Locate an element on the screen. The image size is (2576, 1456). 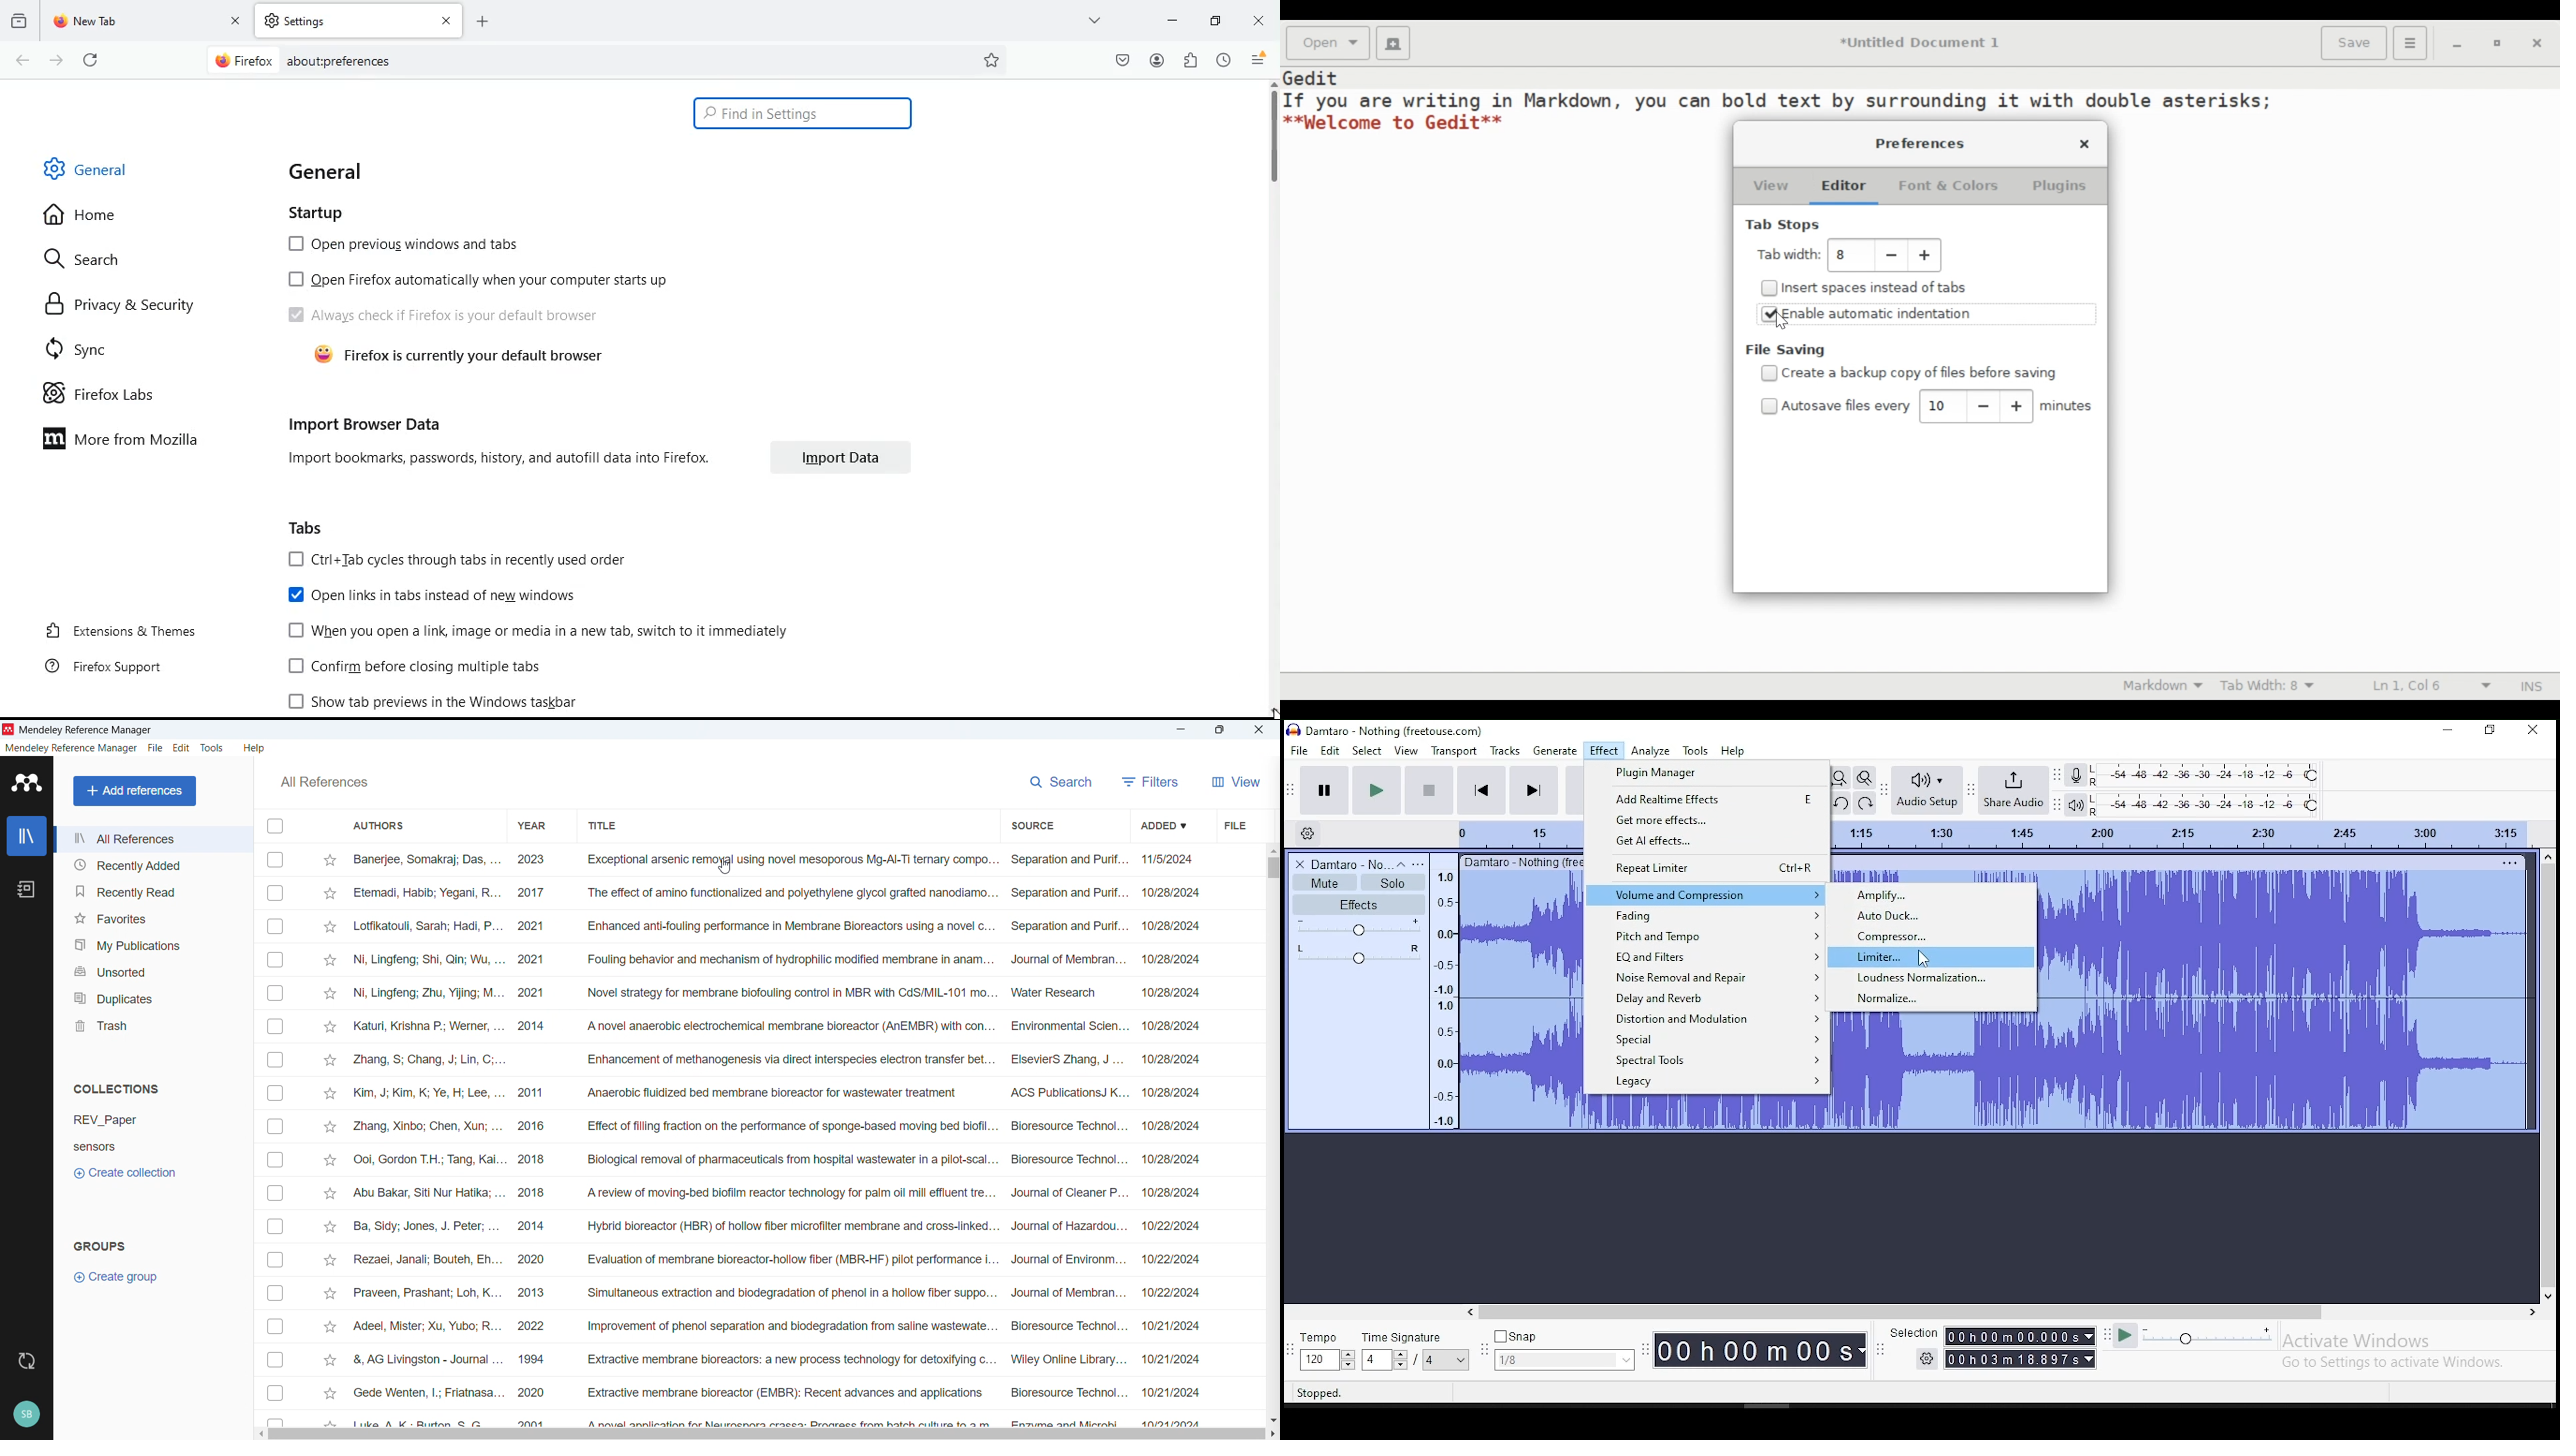
playback level is located at coordinates (2207, 804).